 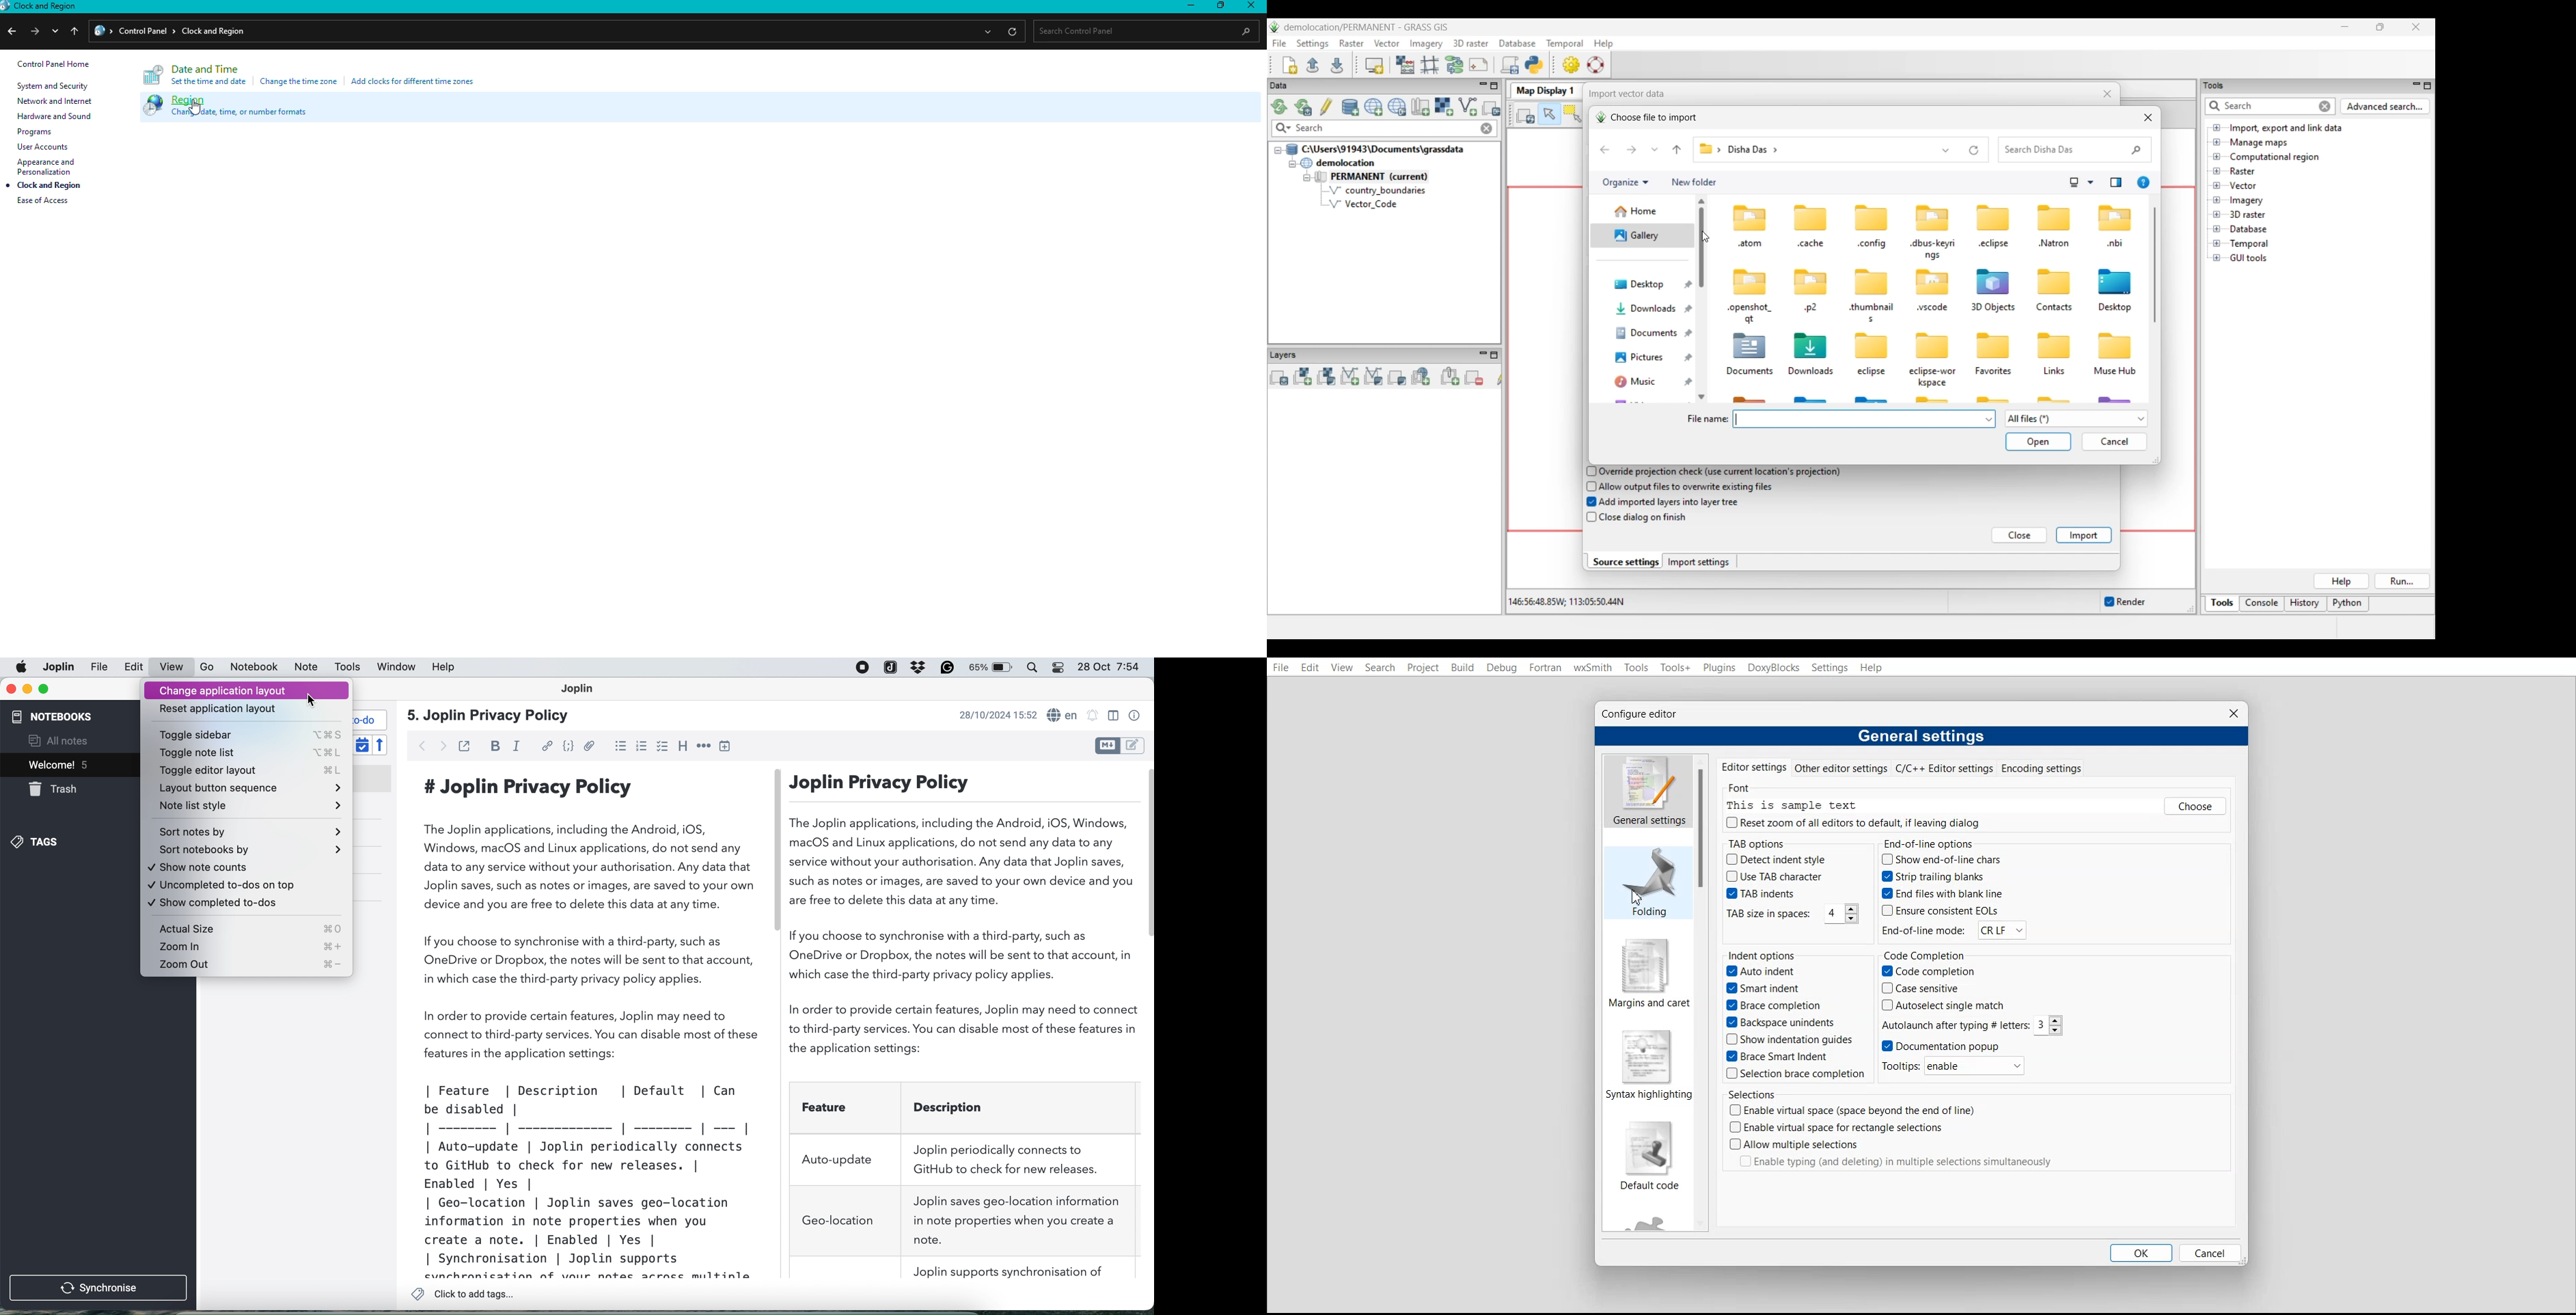 What do you see at coordinates (1943, 1007) in the screenshot?
I see `Autoselect single match` at bounding box center [1943, 1007].